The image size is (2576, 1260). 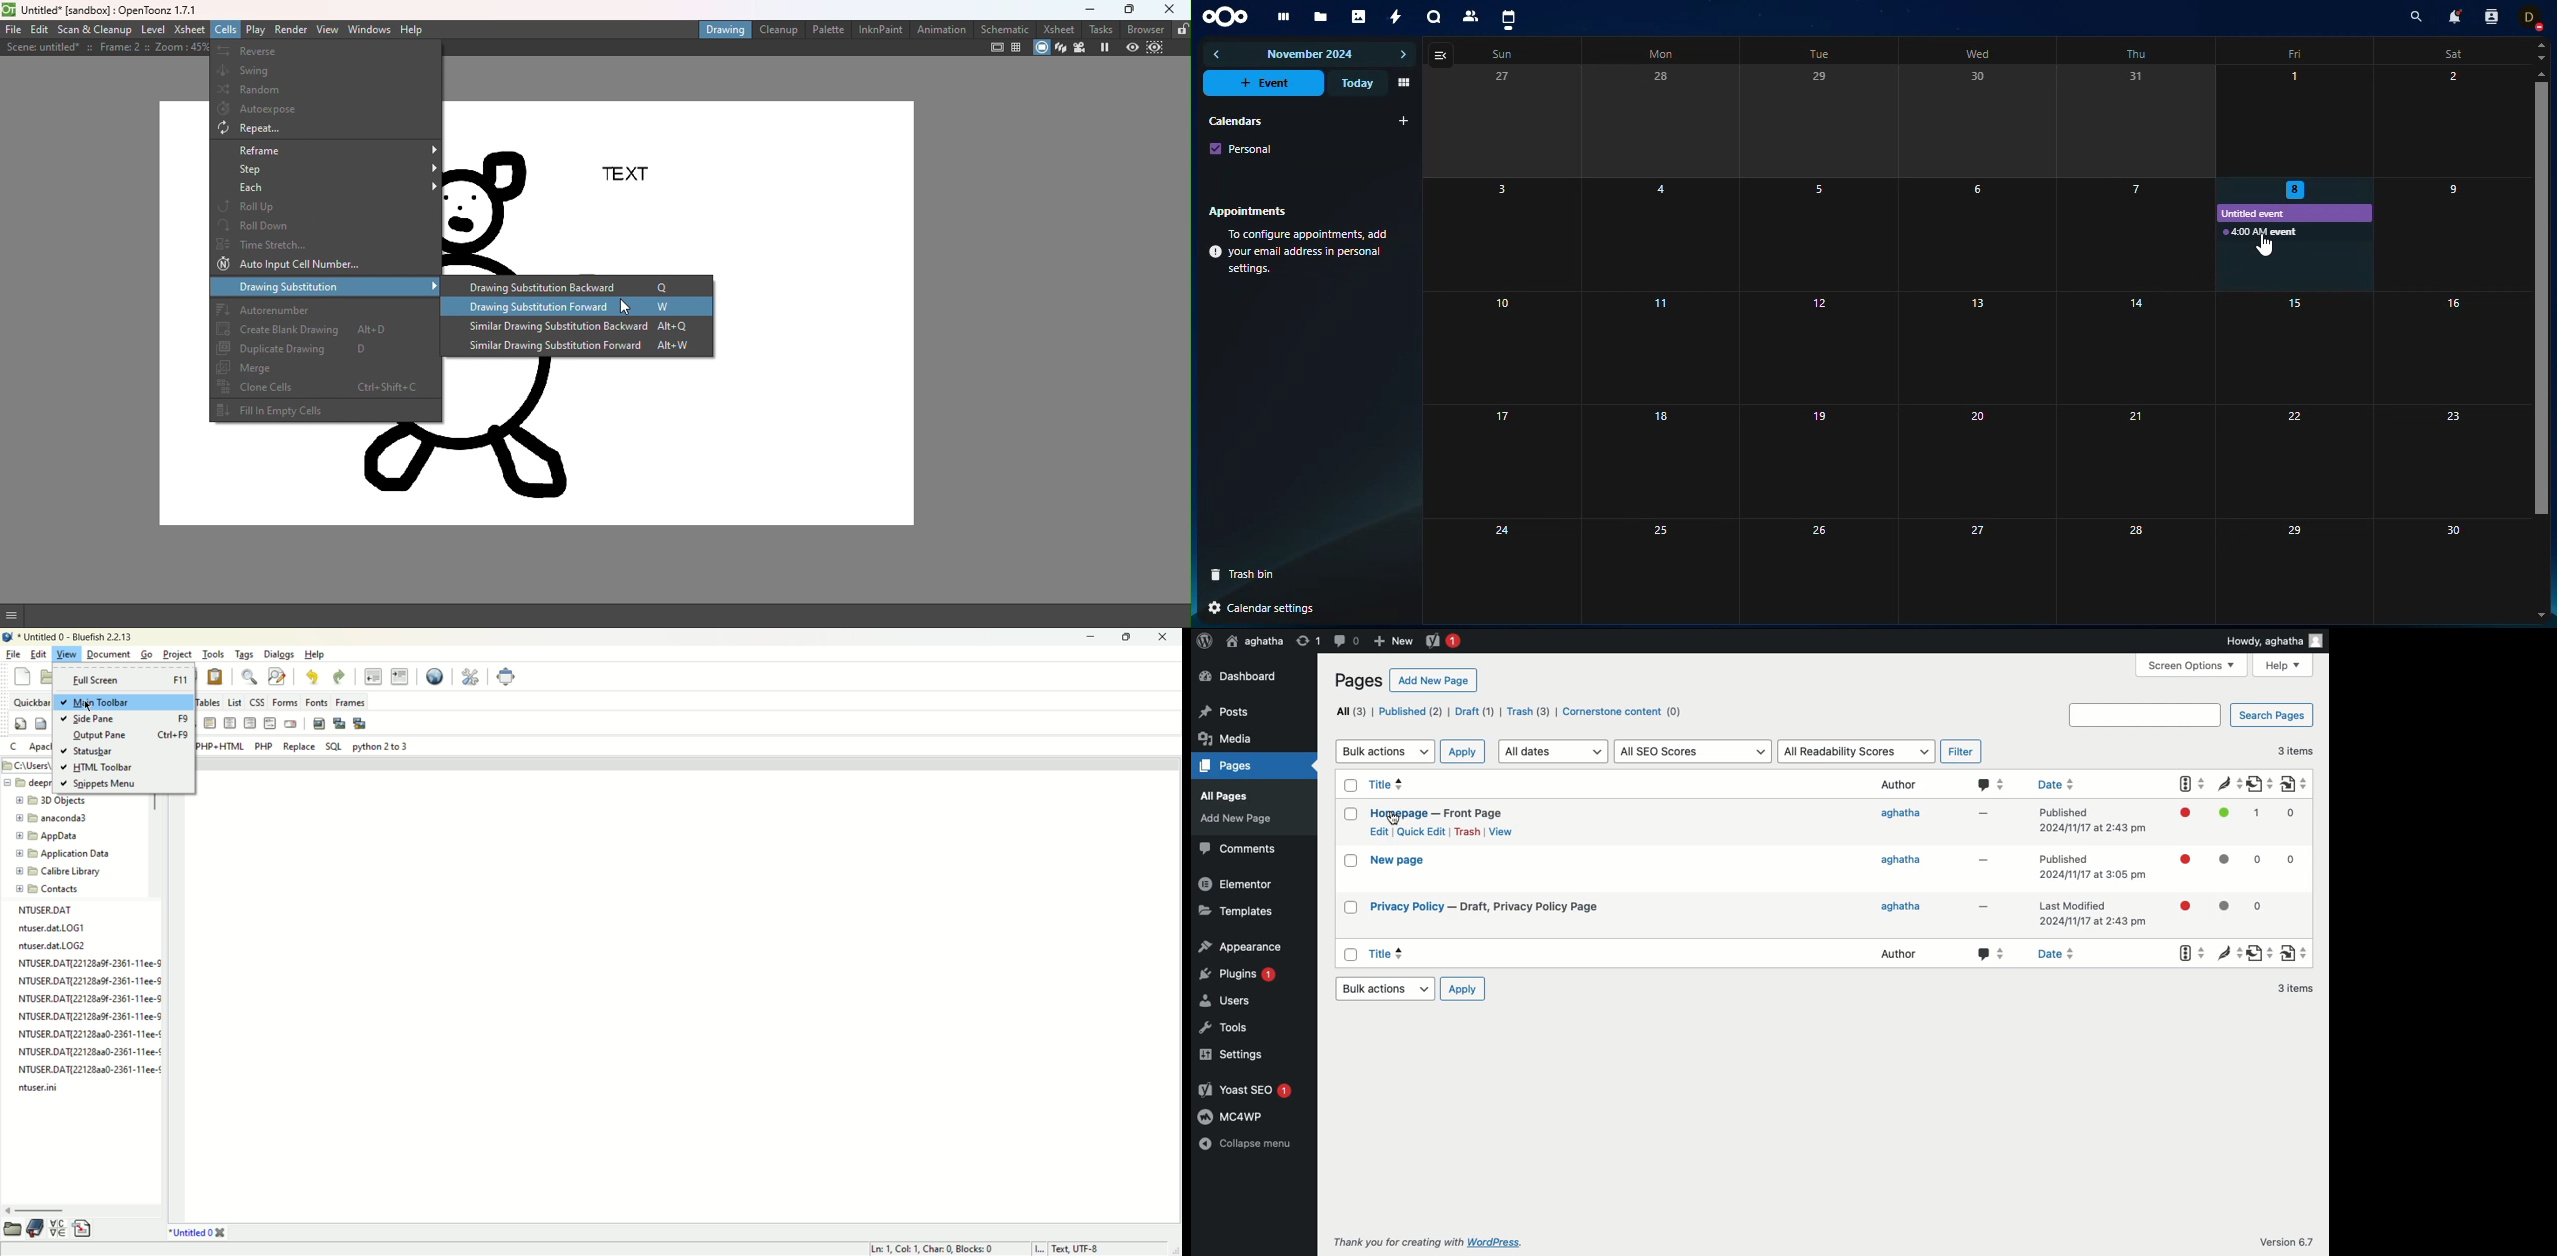 I want to click on posts , so click(x=1236, y=709).